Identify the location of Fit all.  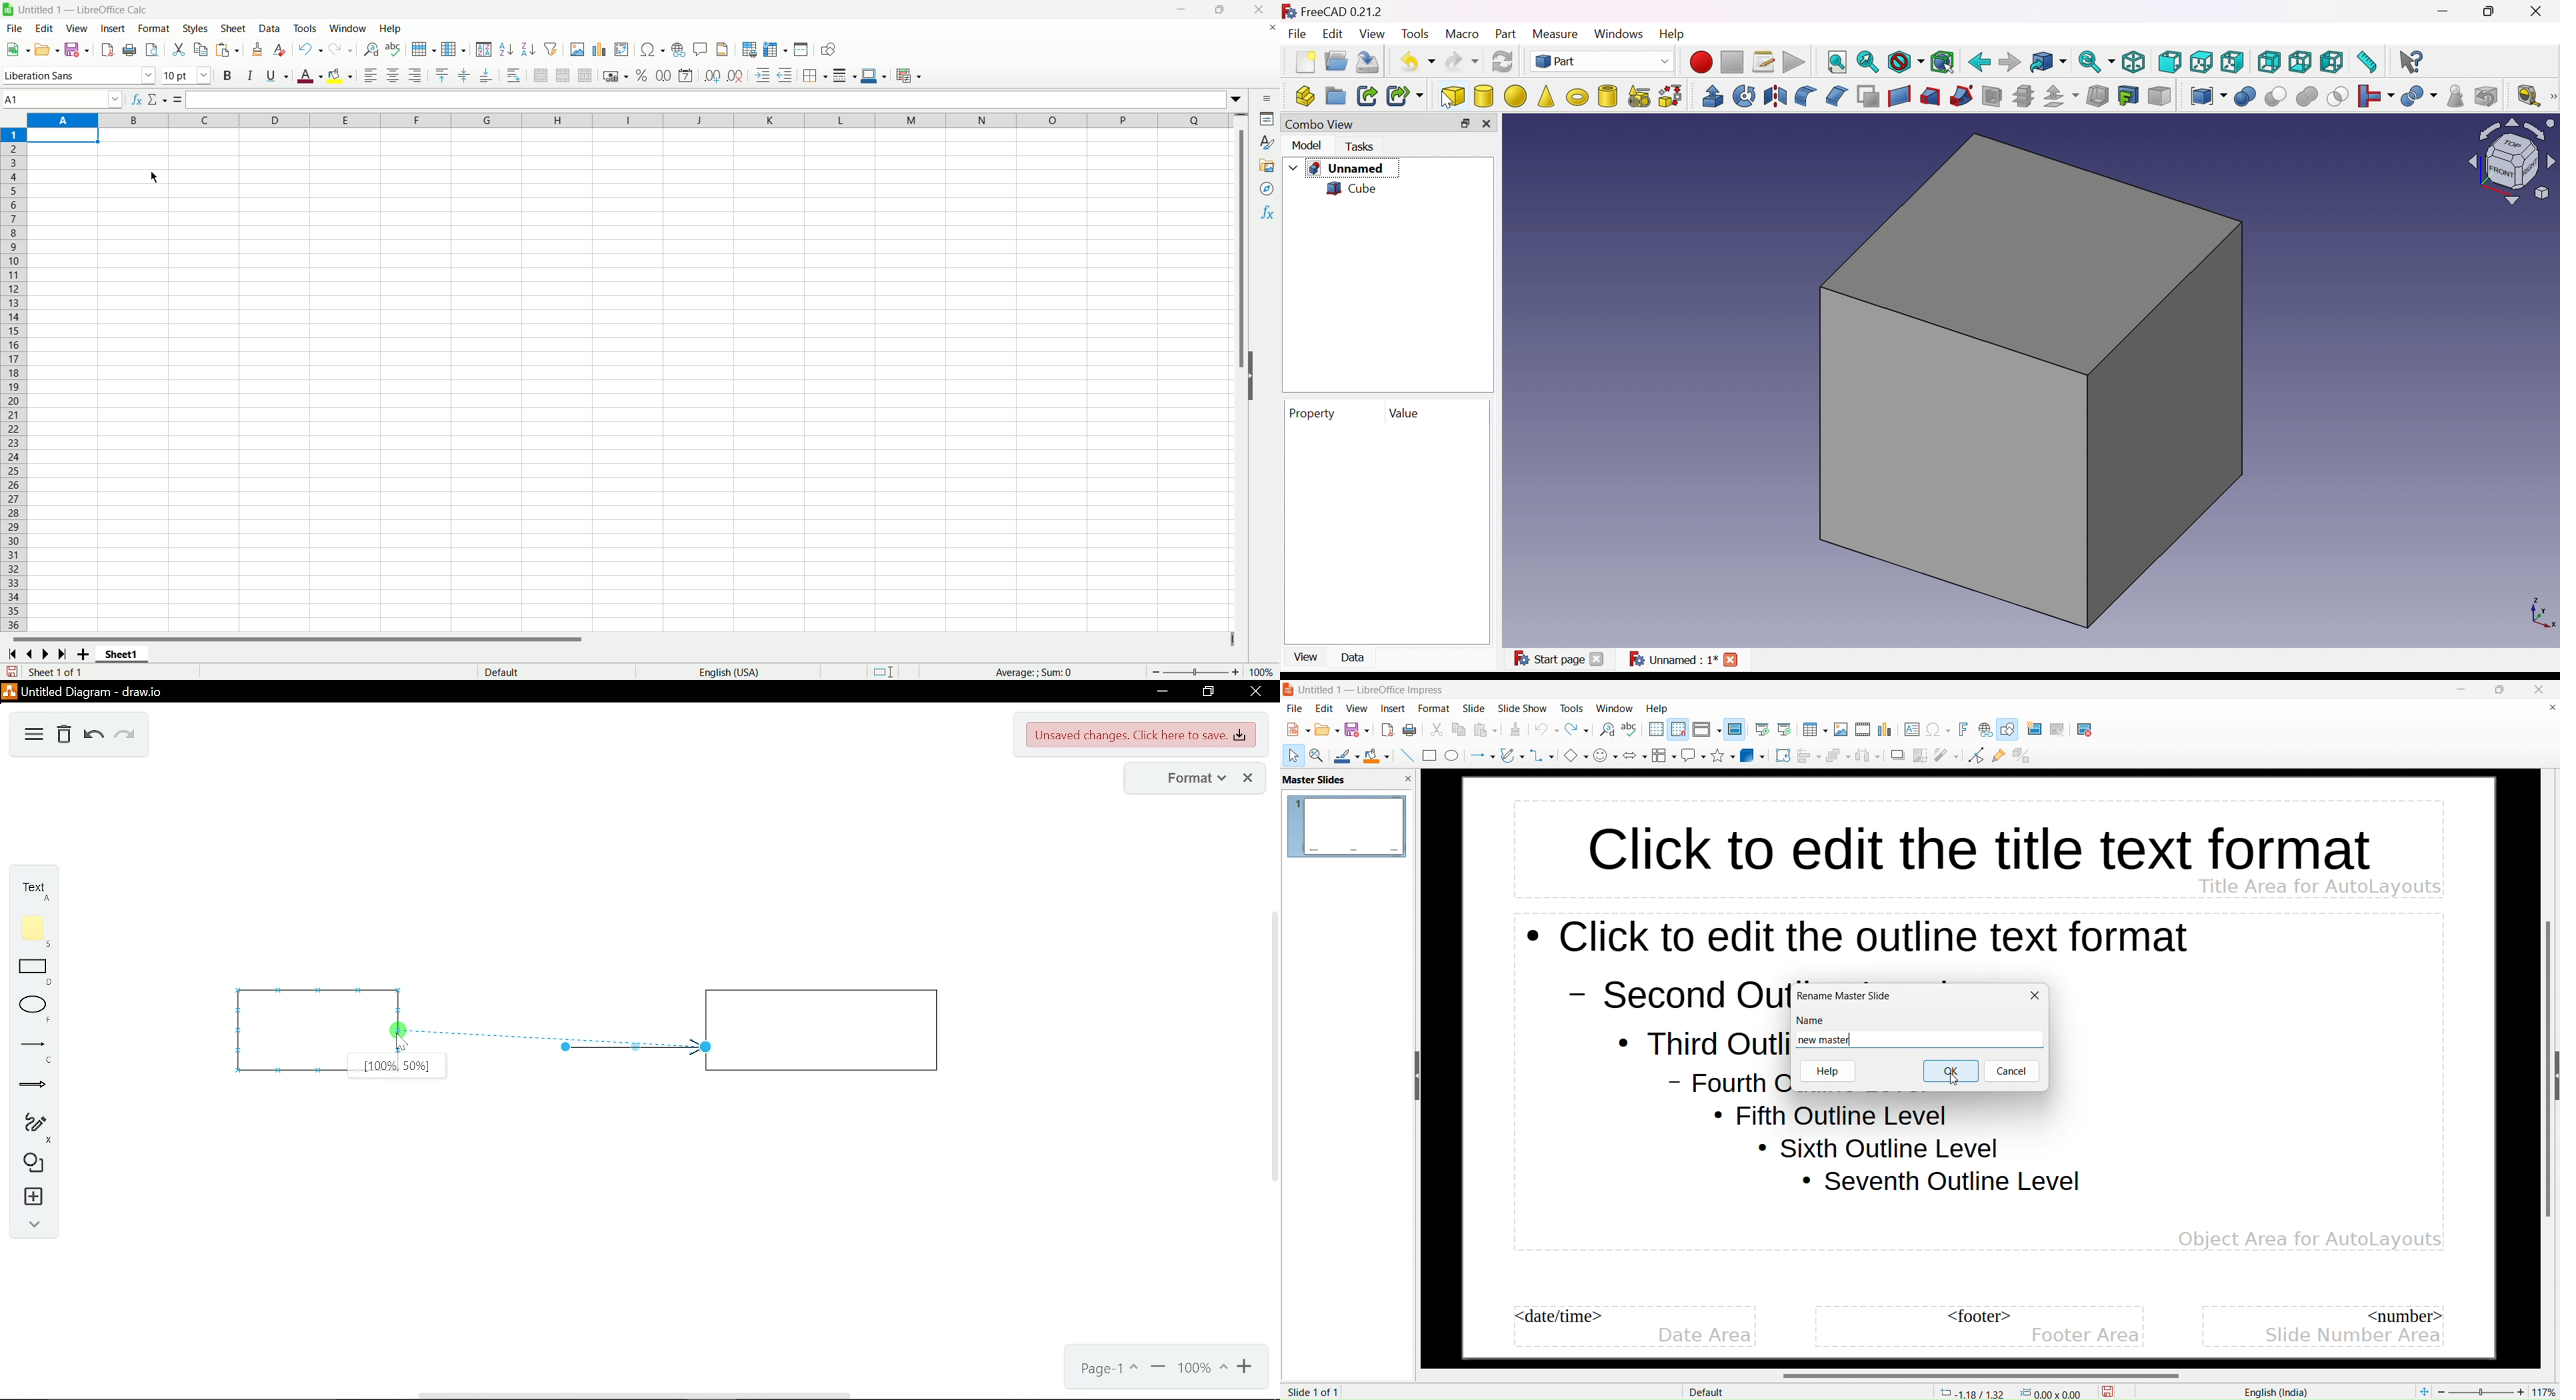
(1838, 63).